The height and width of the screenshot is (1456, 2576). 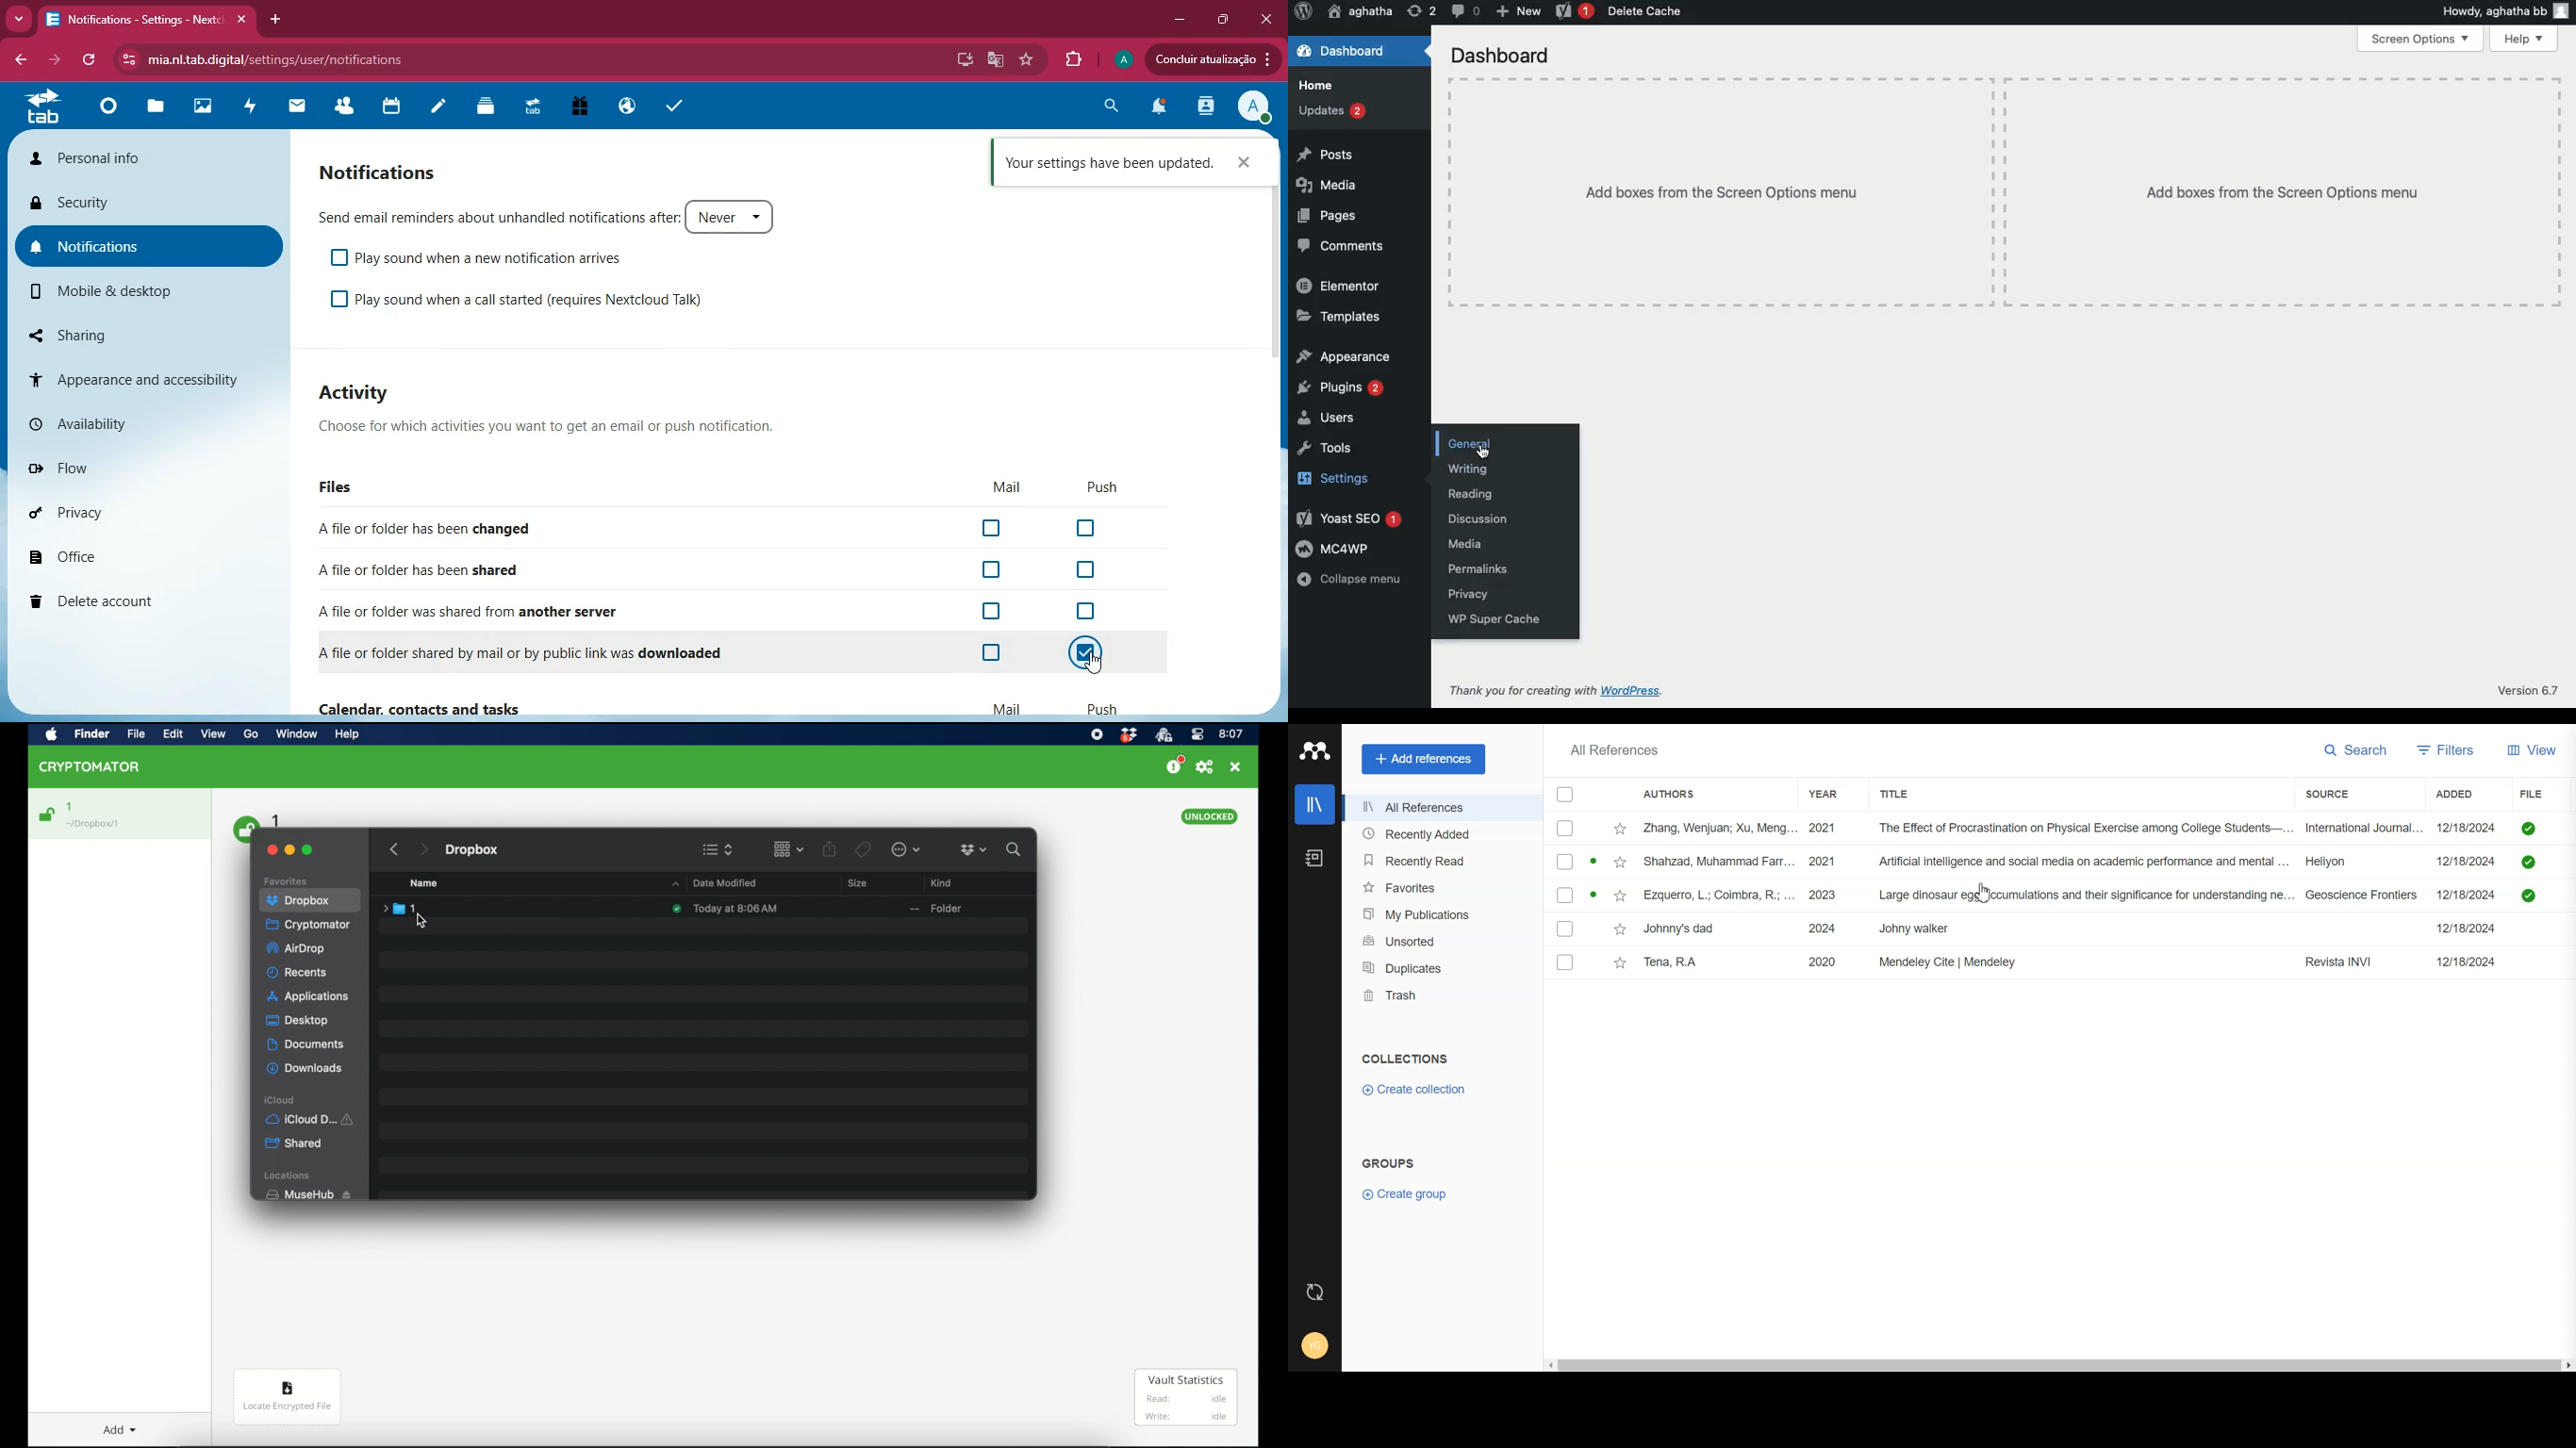 I want to click on folder, so click(x=399, y=908).